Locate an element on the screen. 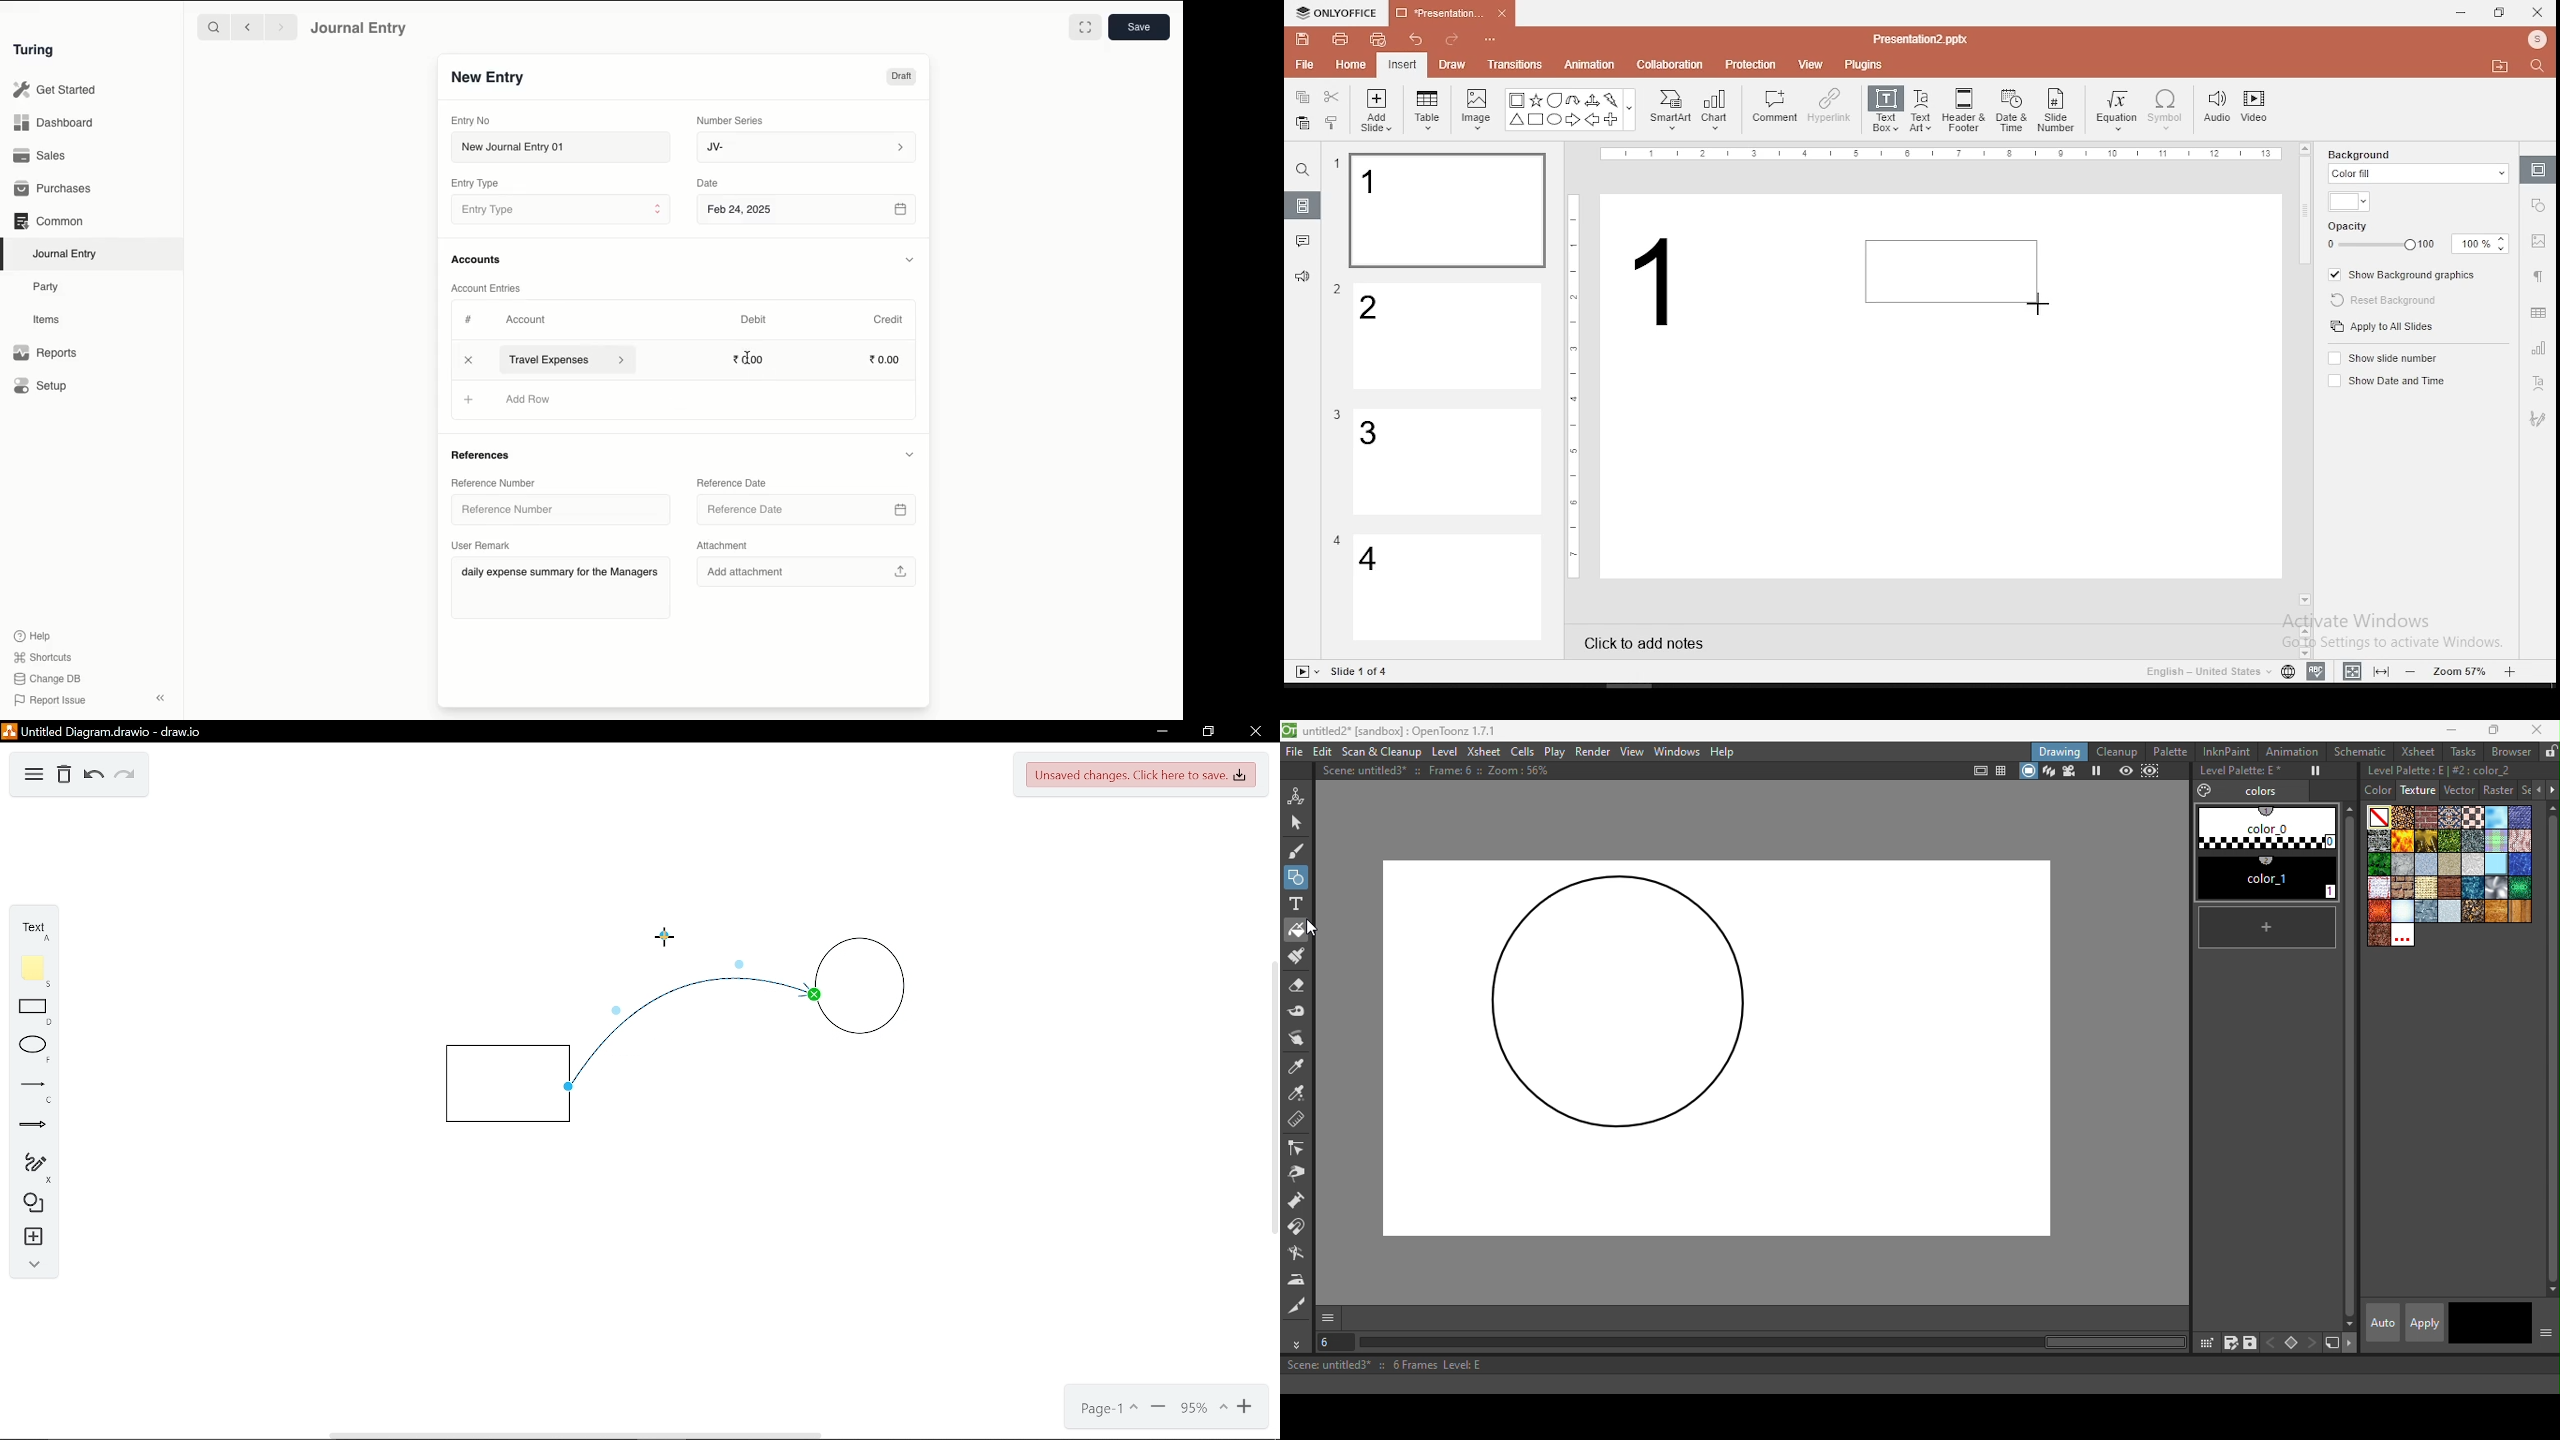 This screenshot has width=2576, height=1456. Line is located at coordinates (30, 1087).